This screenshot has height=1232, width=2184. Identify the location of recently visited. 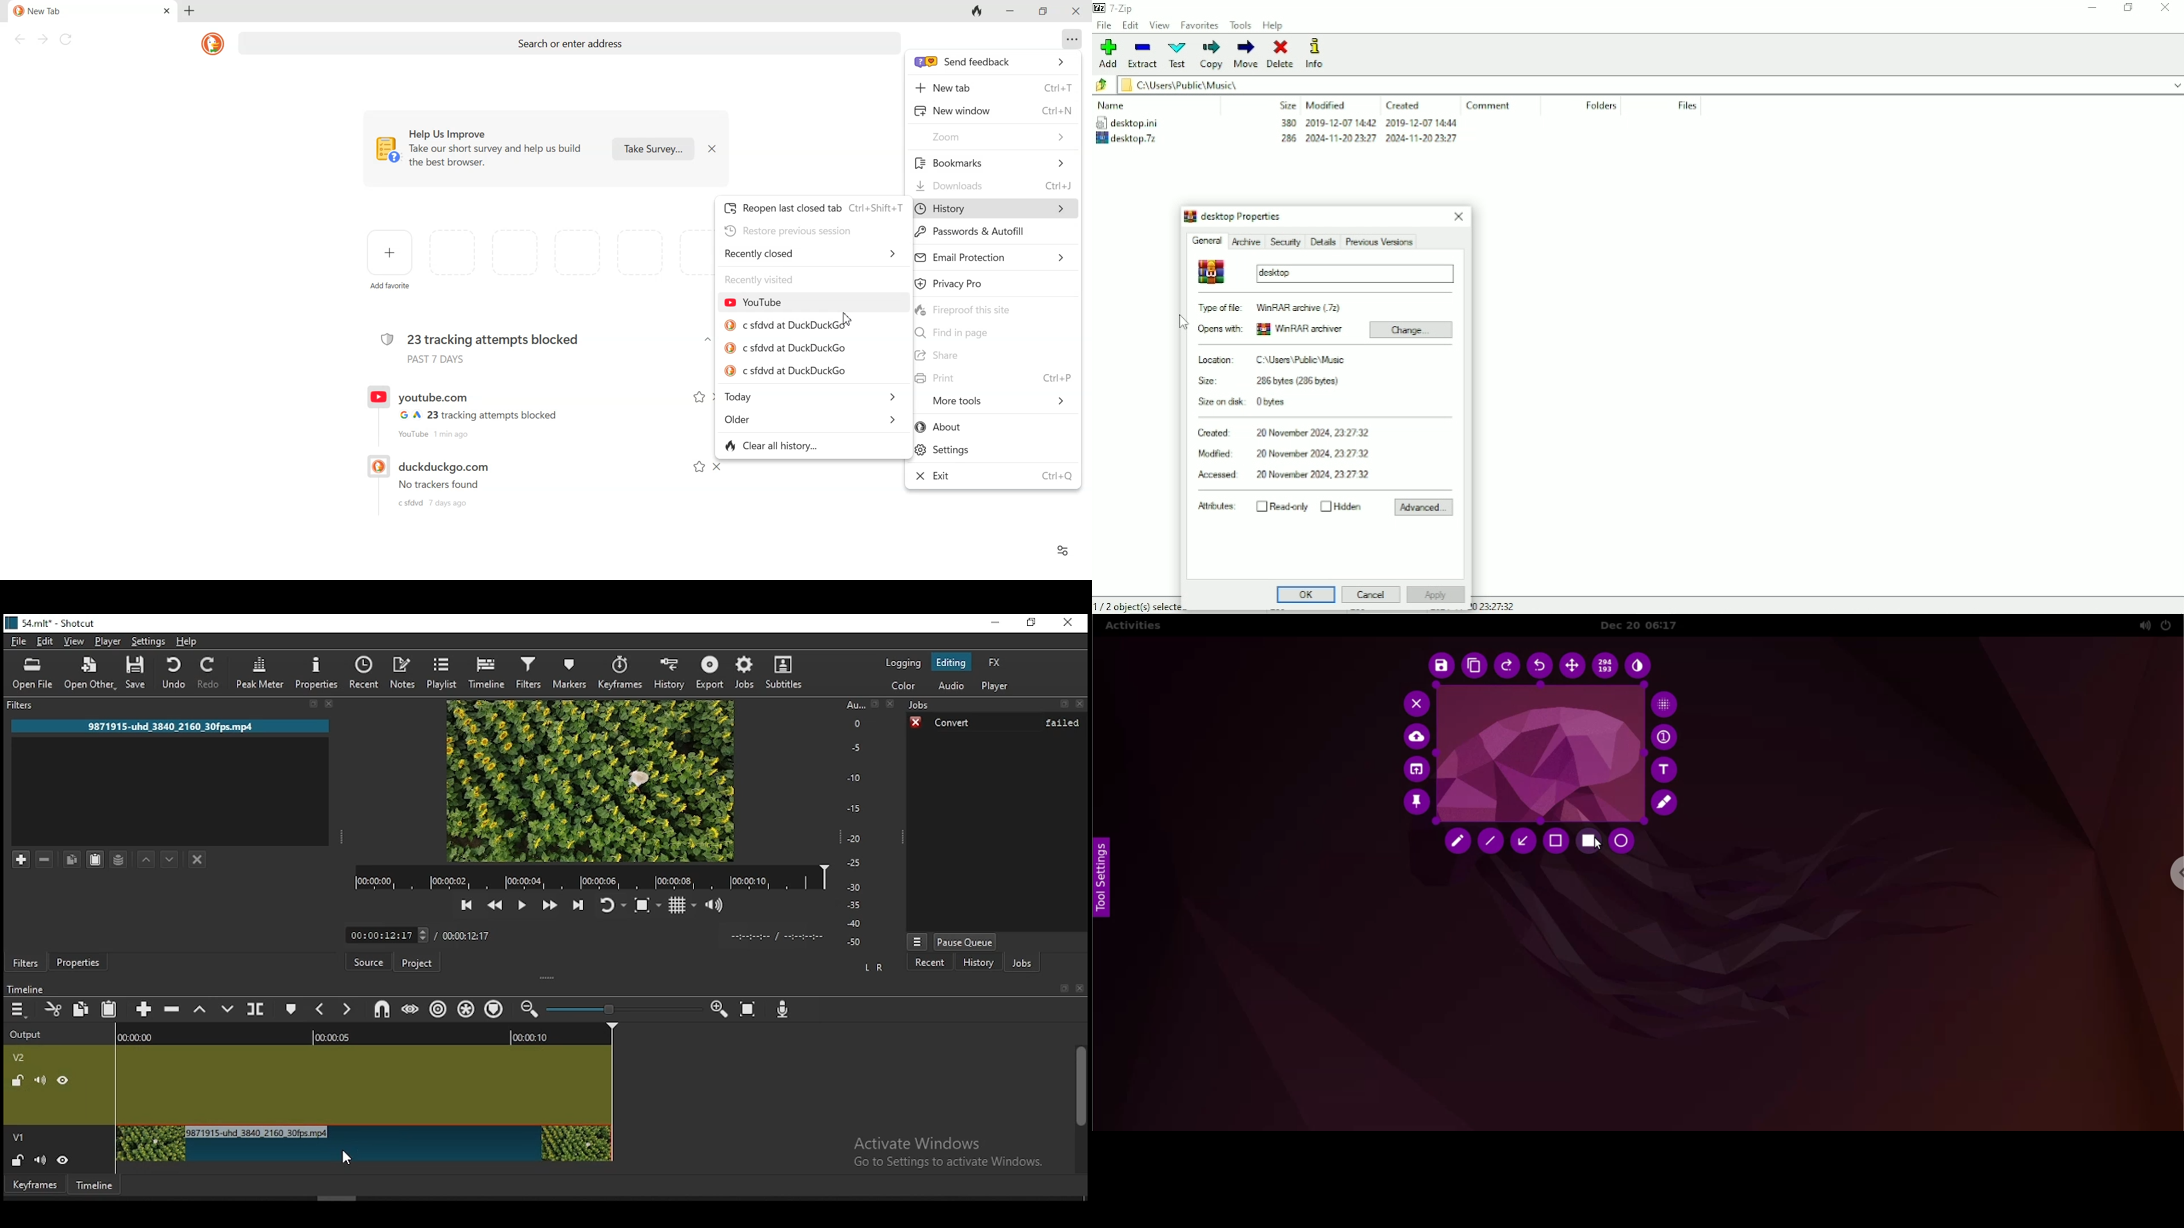
(760, 279).